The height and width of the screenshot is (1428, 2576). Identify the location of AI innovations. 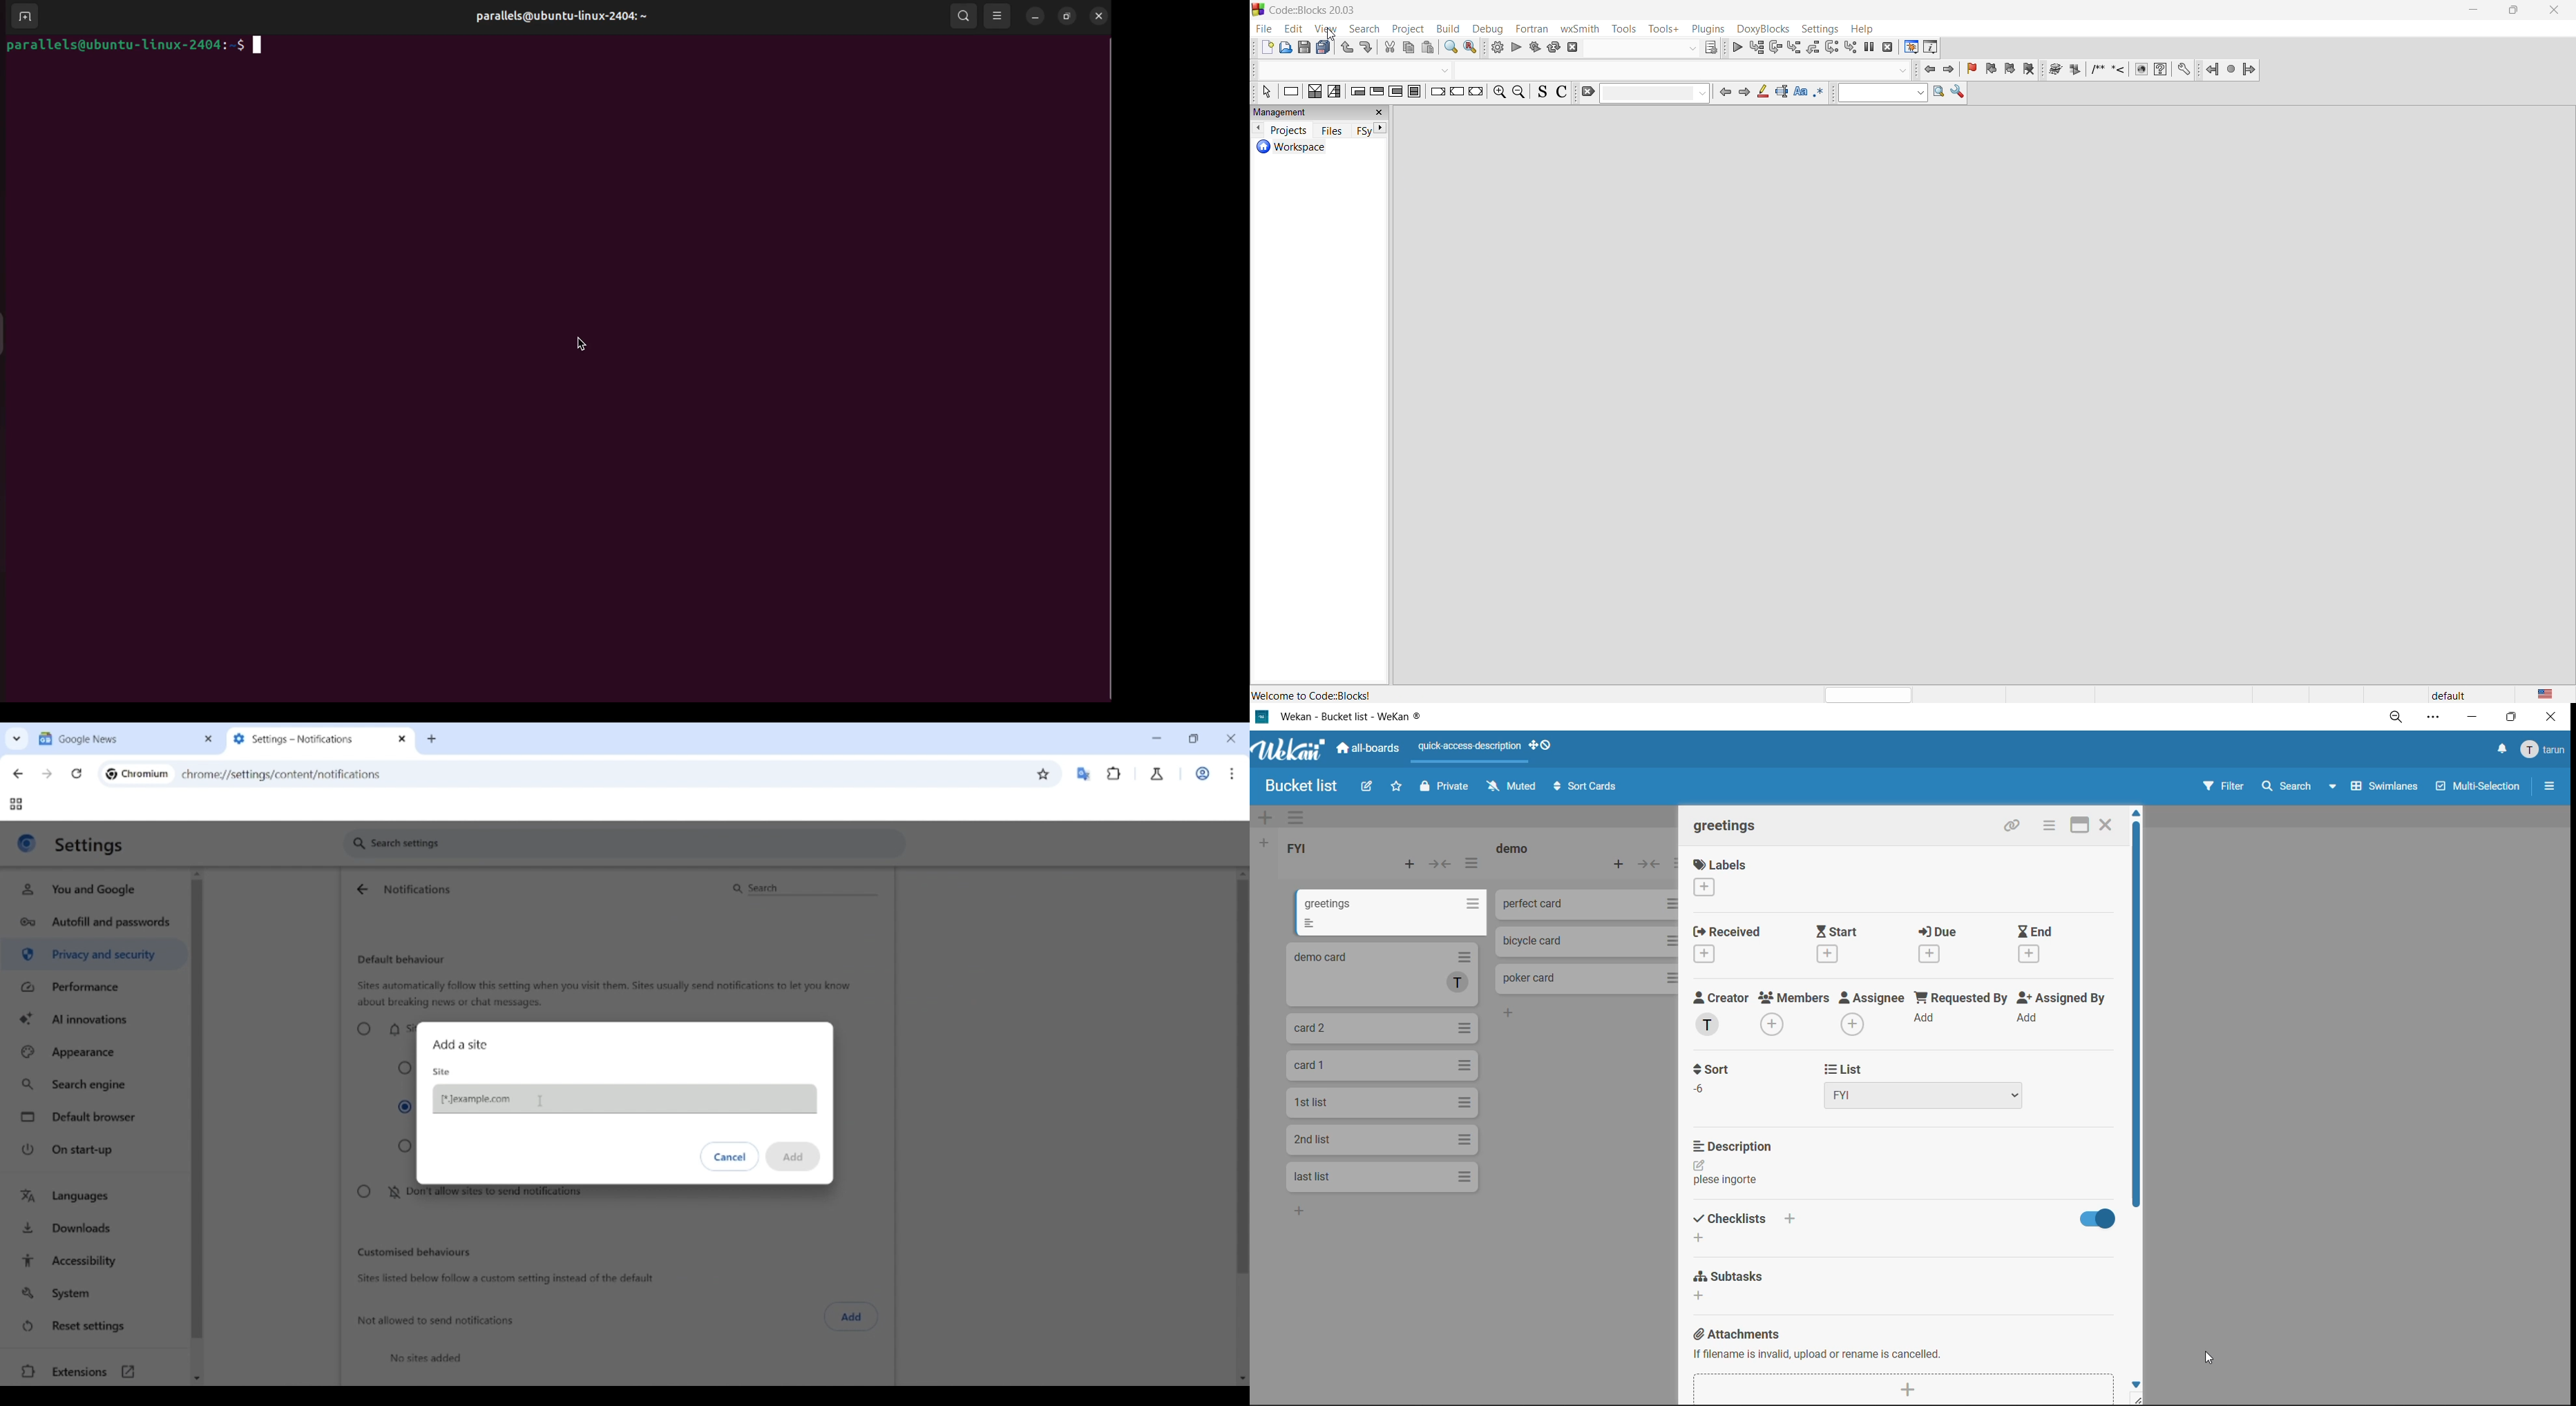
(95, 1018).